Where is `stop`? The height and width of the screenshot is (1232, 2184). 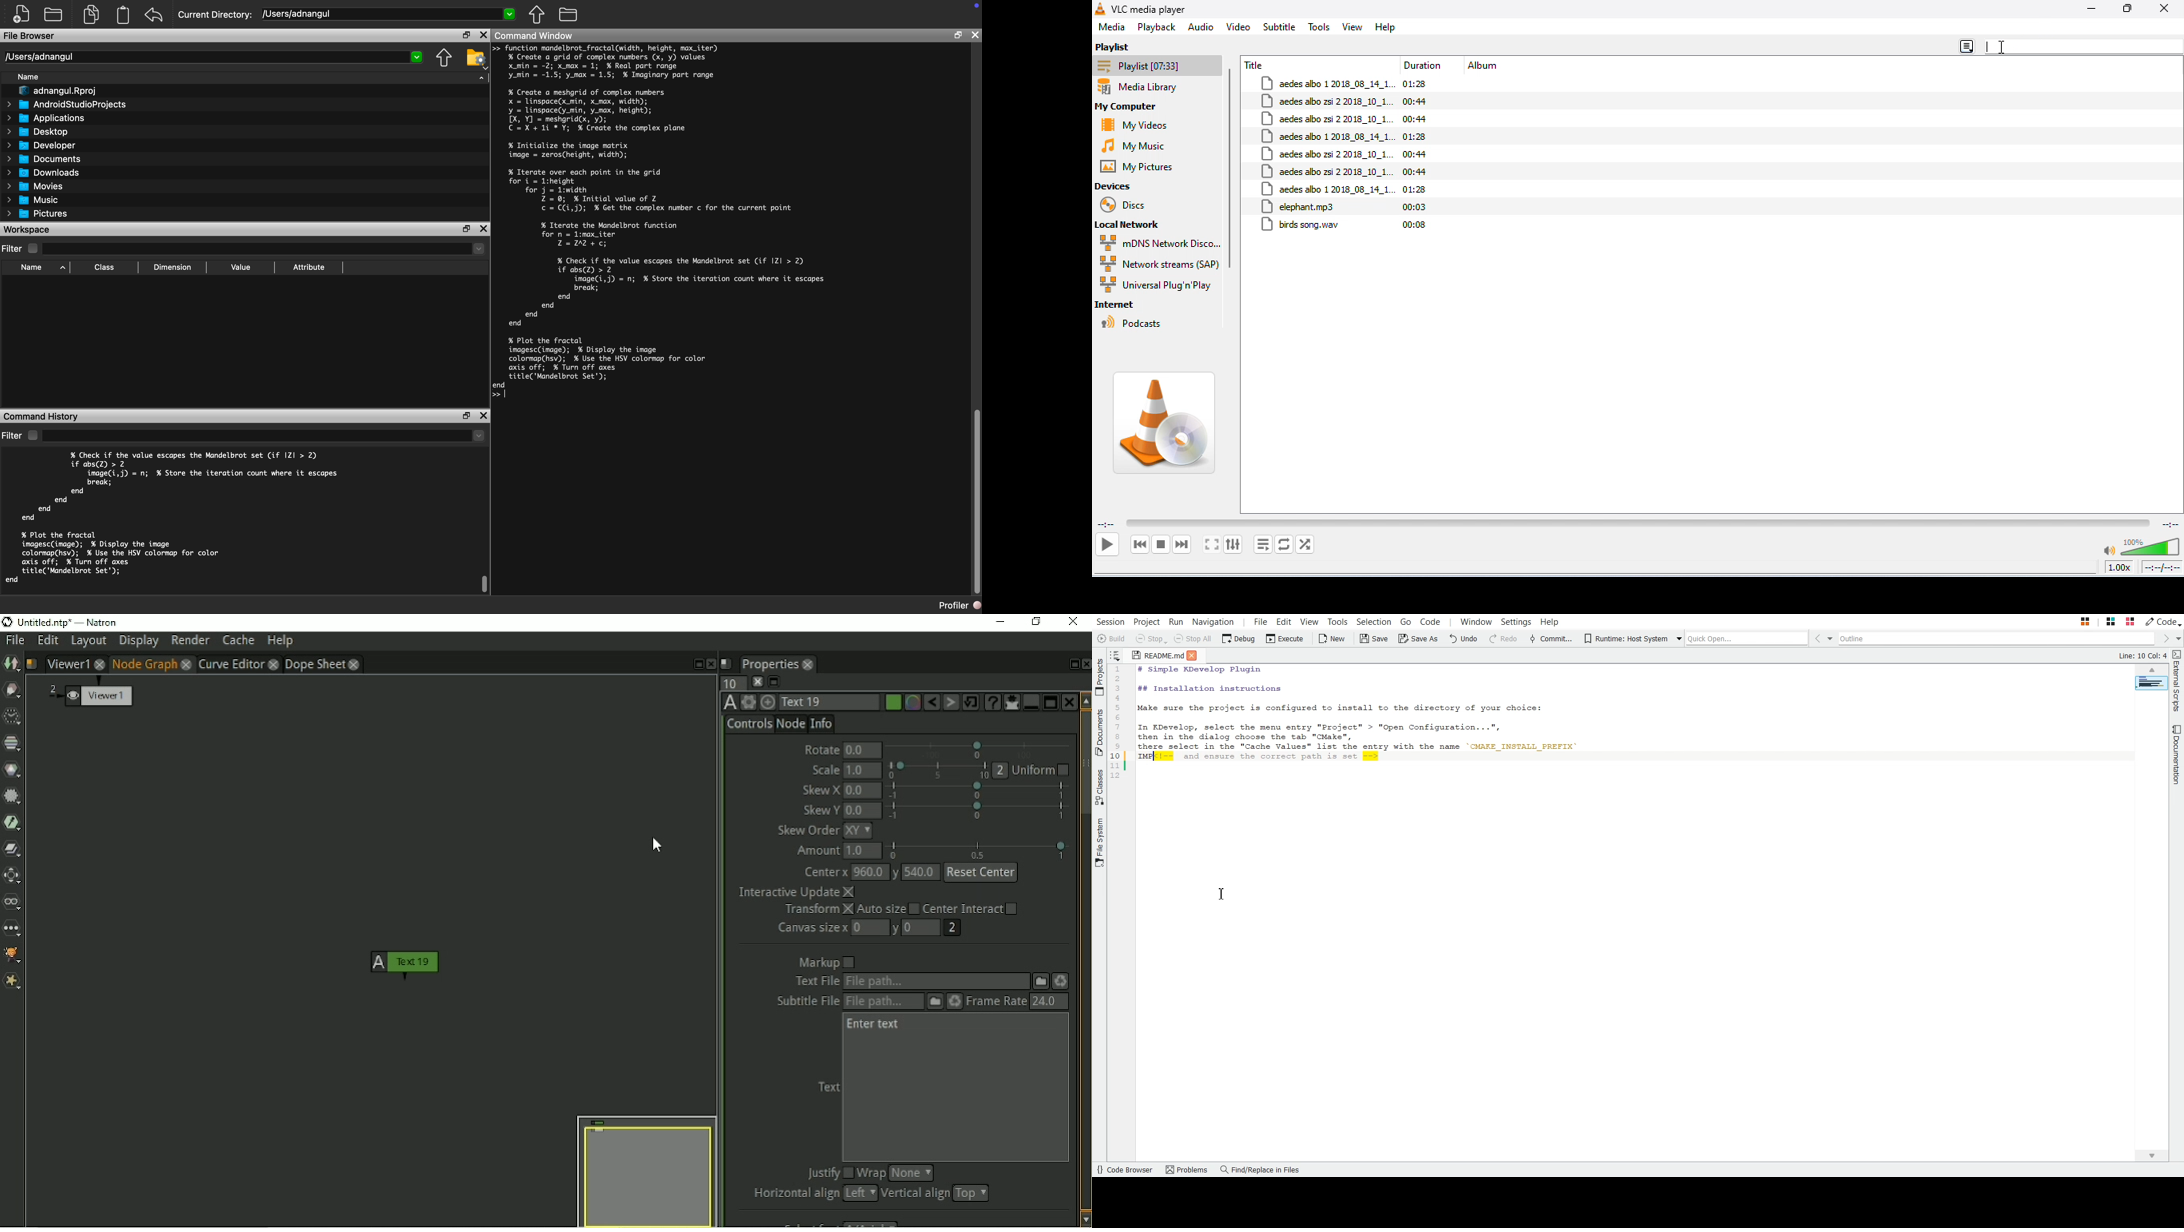
stop is located at coordinates (1161, 544).